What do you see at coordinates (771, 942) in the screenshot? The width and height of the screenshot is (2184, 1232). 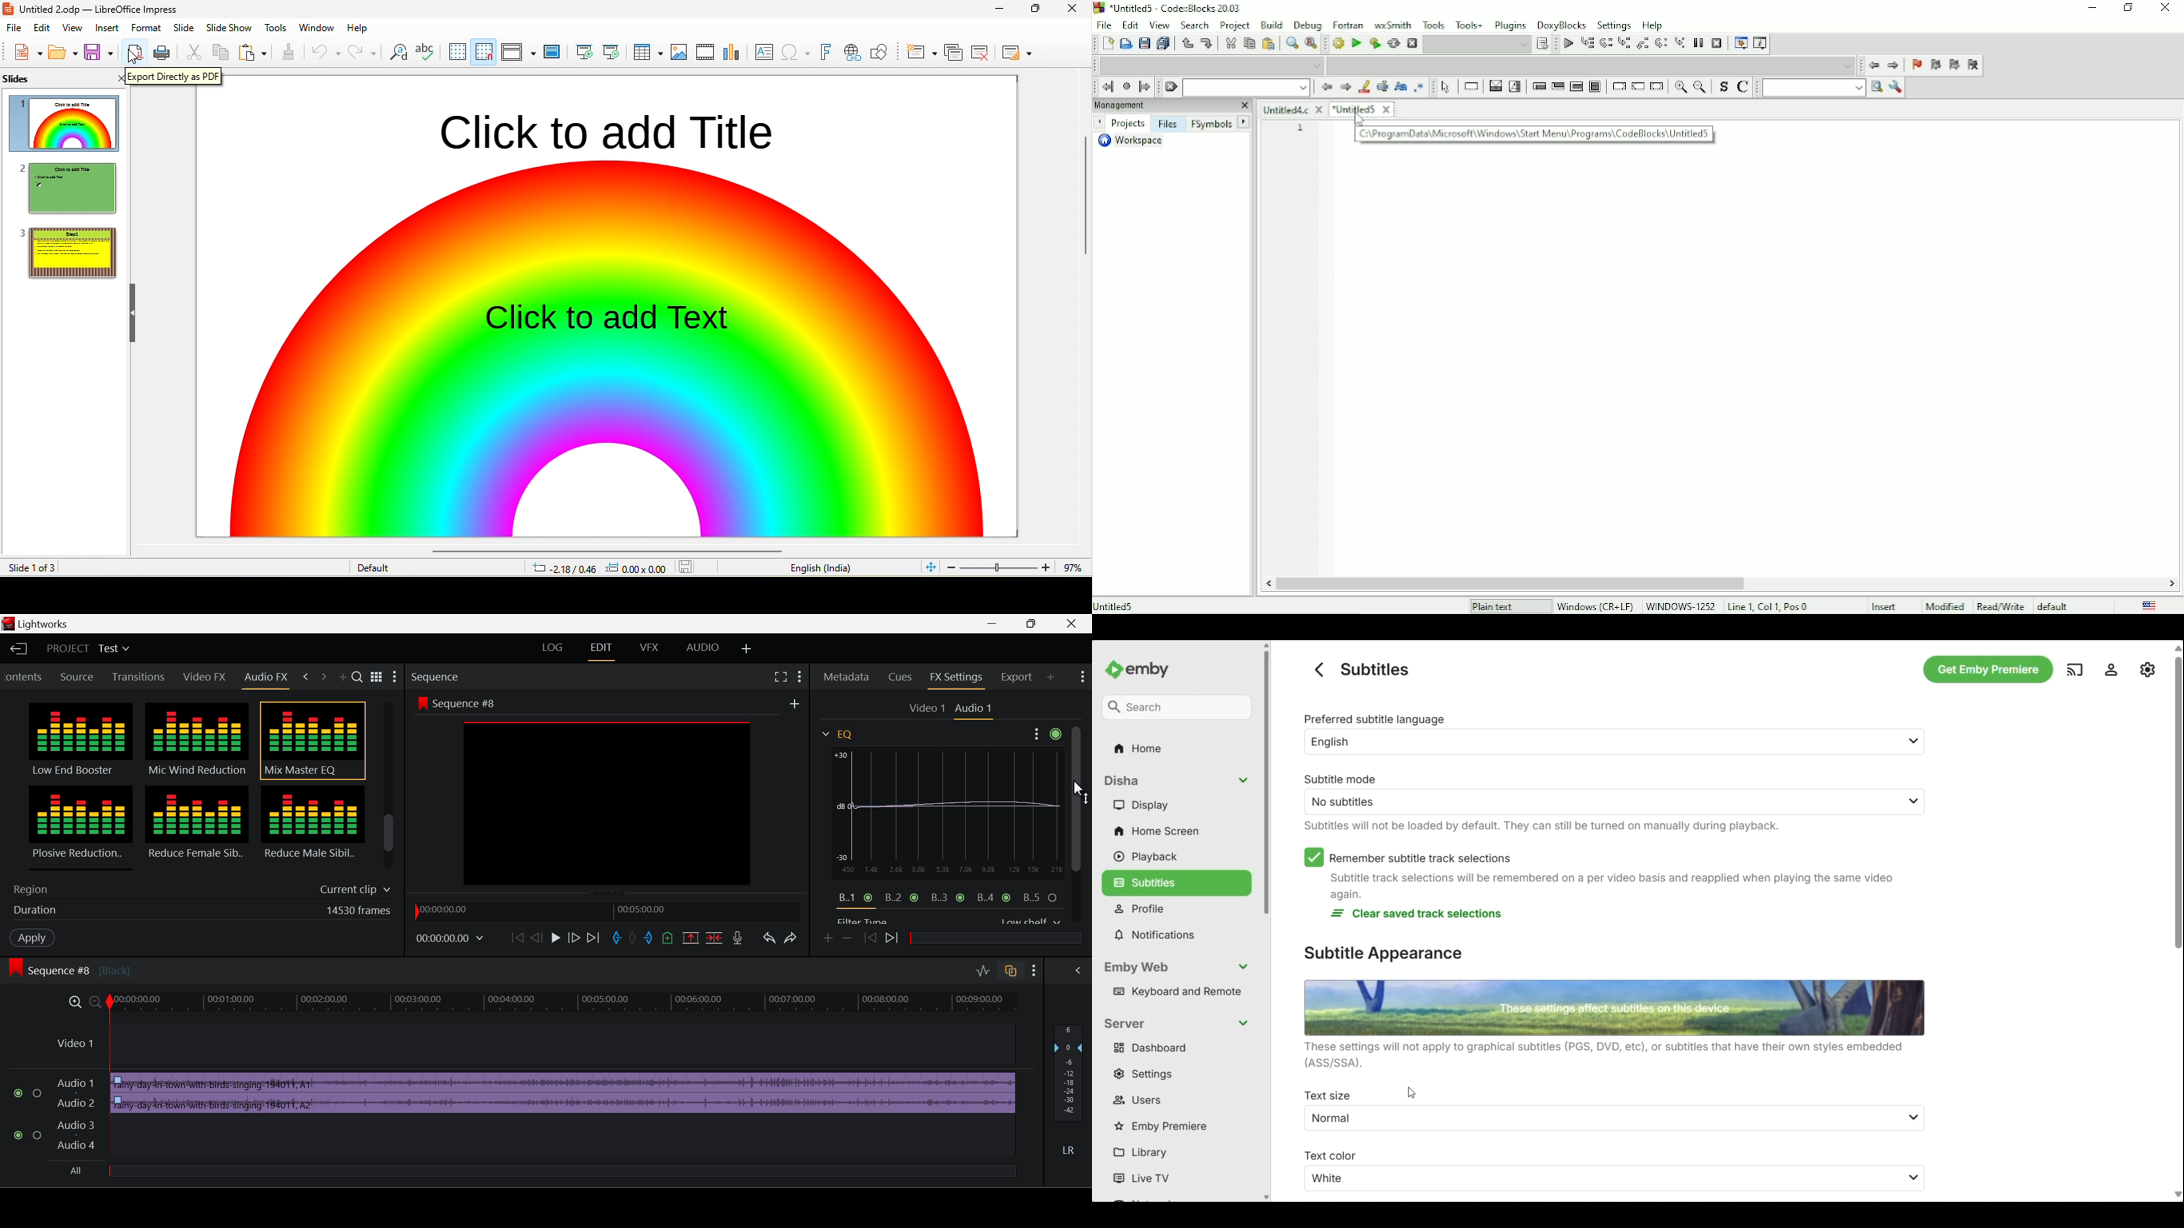 I see `Undo` at bounding box center [771, 942].